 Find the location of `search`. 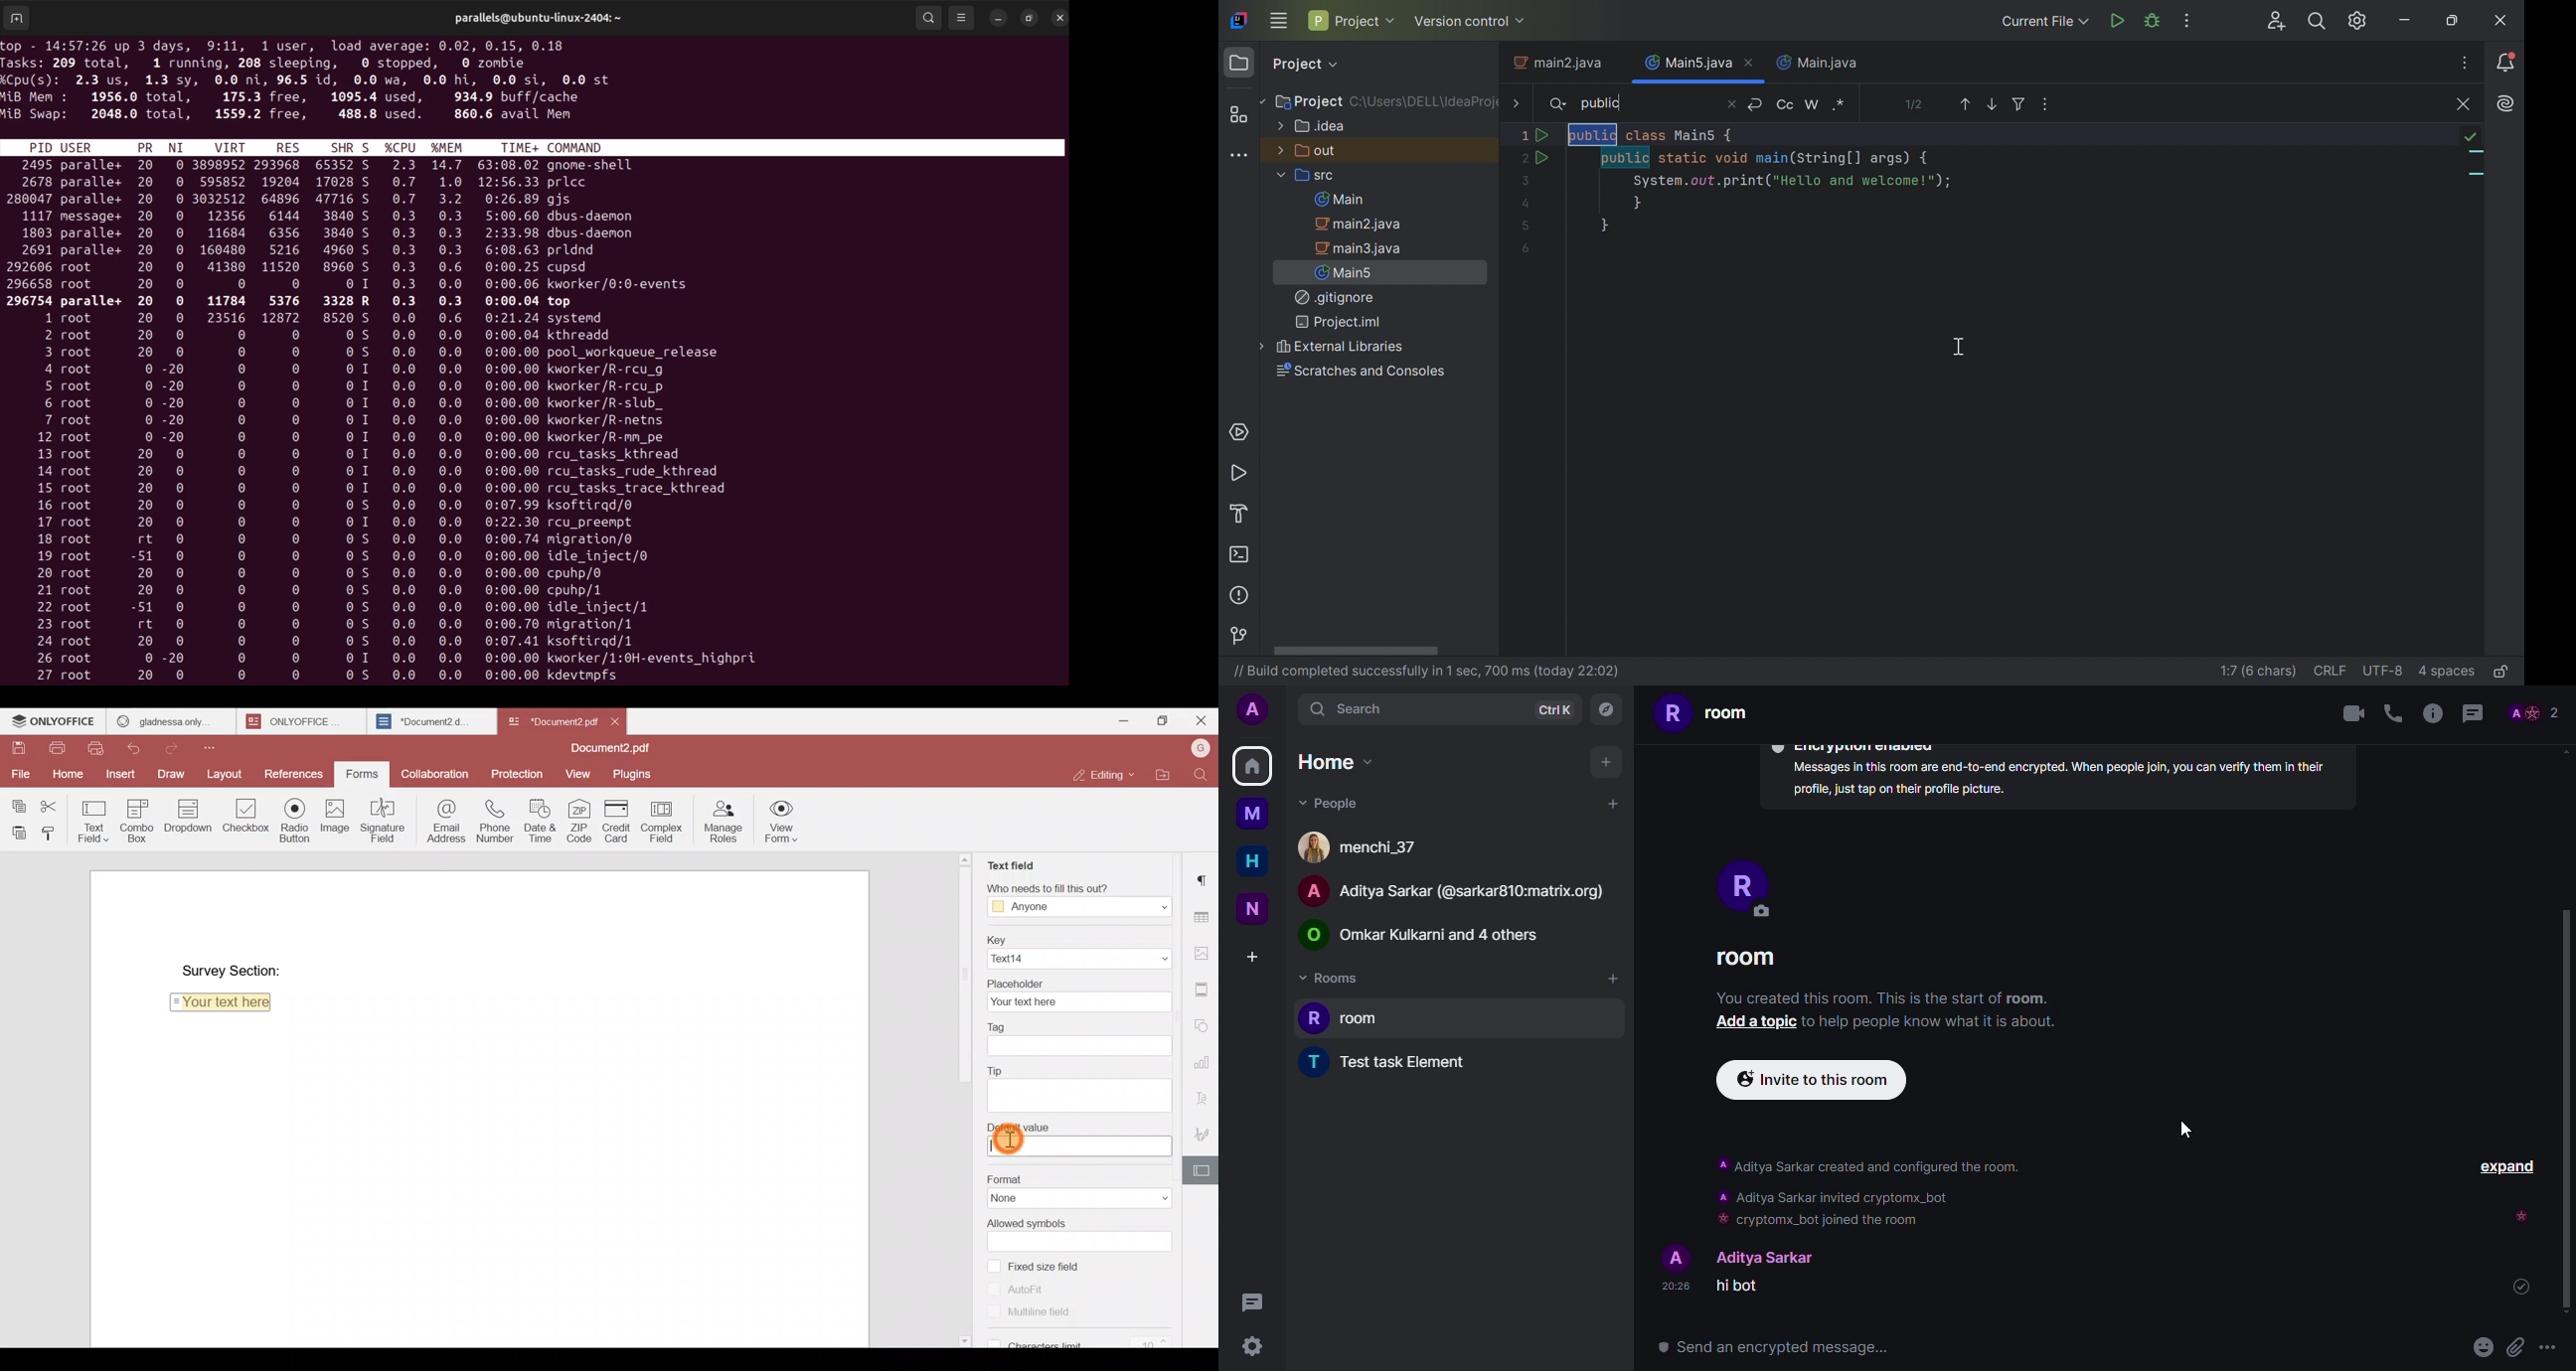

search is located at coordinates (1349, 708).